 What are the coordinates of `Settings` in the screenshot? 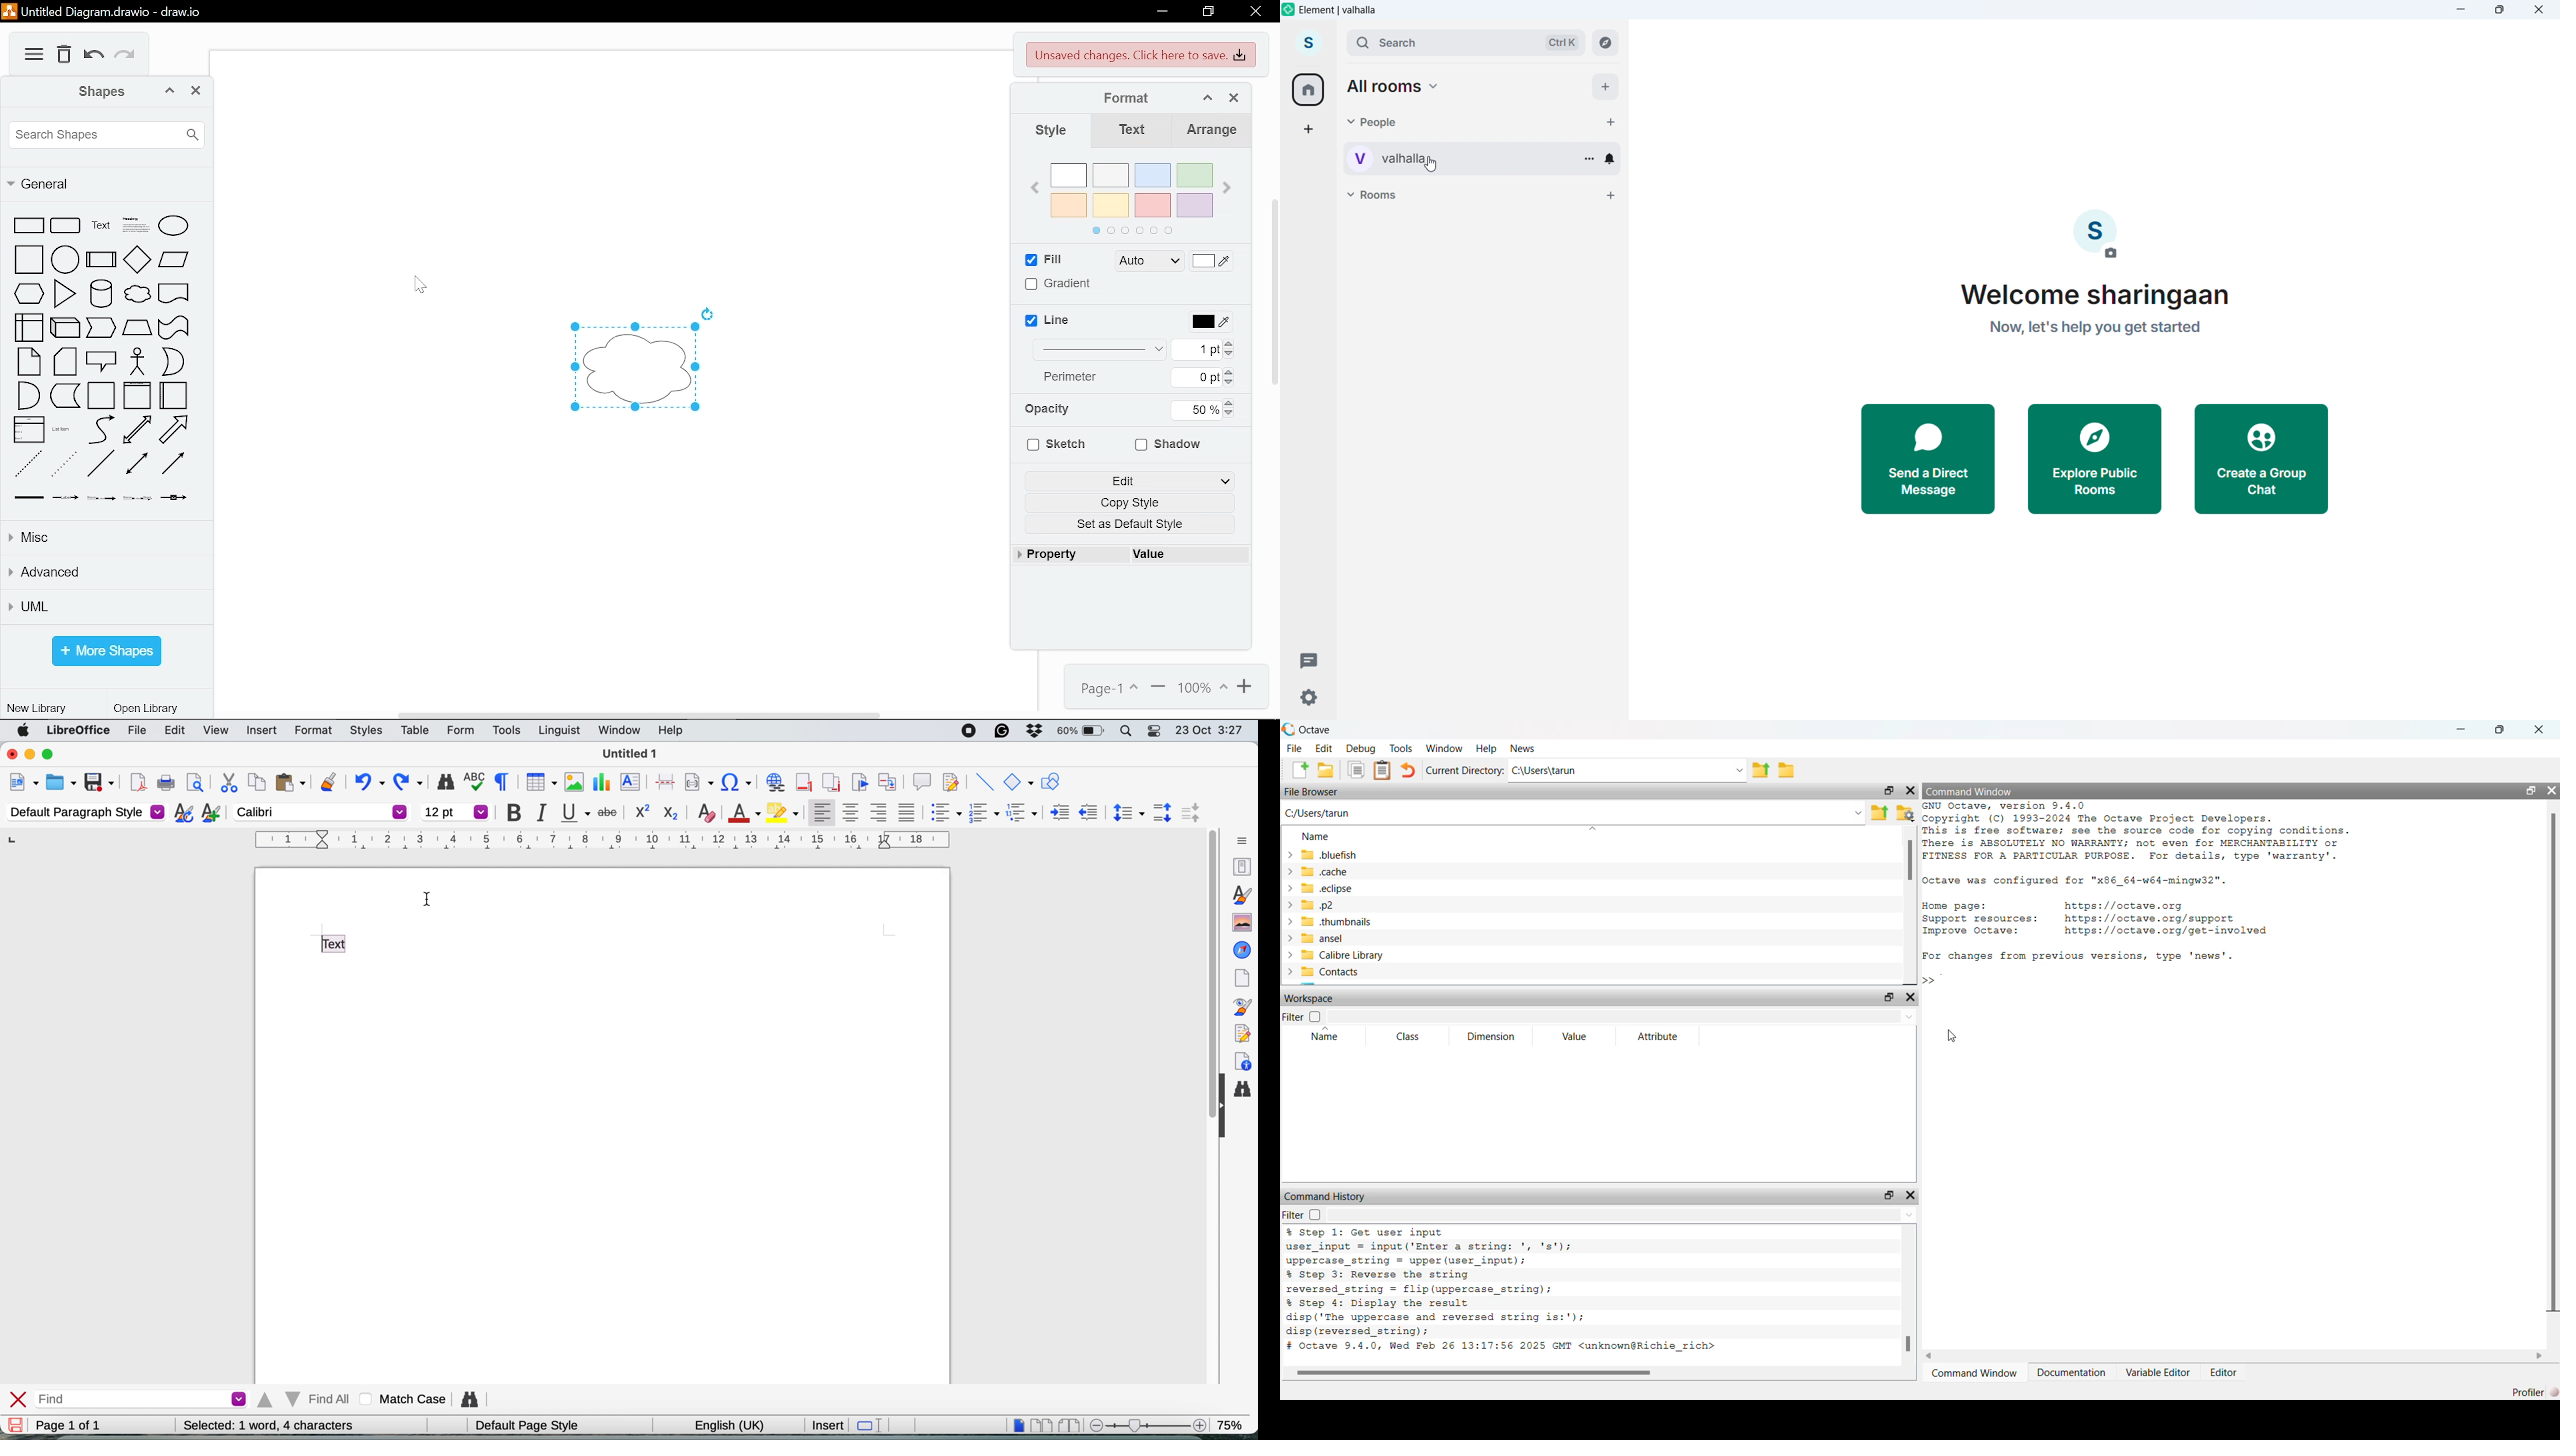 It's located at (1305, 701).